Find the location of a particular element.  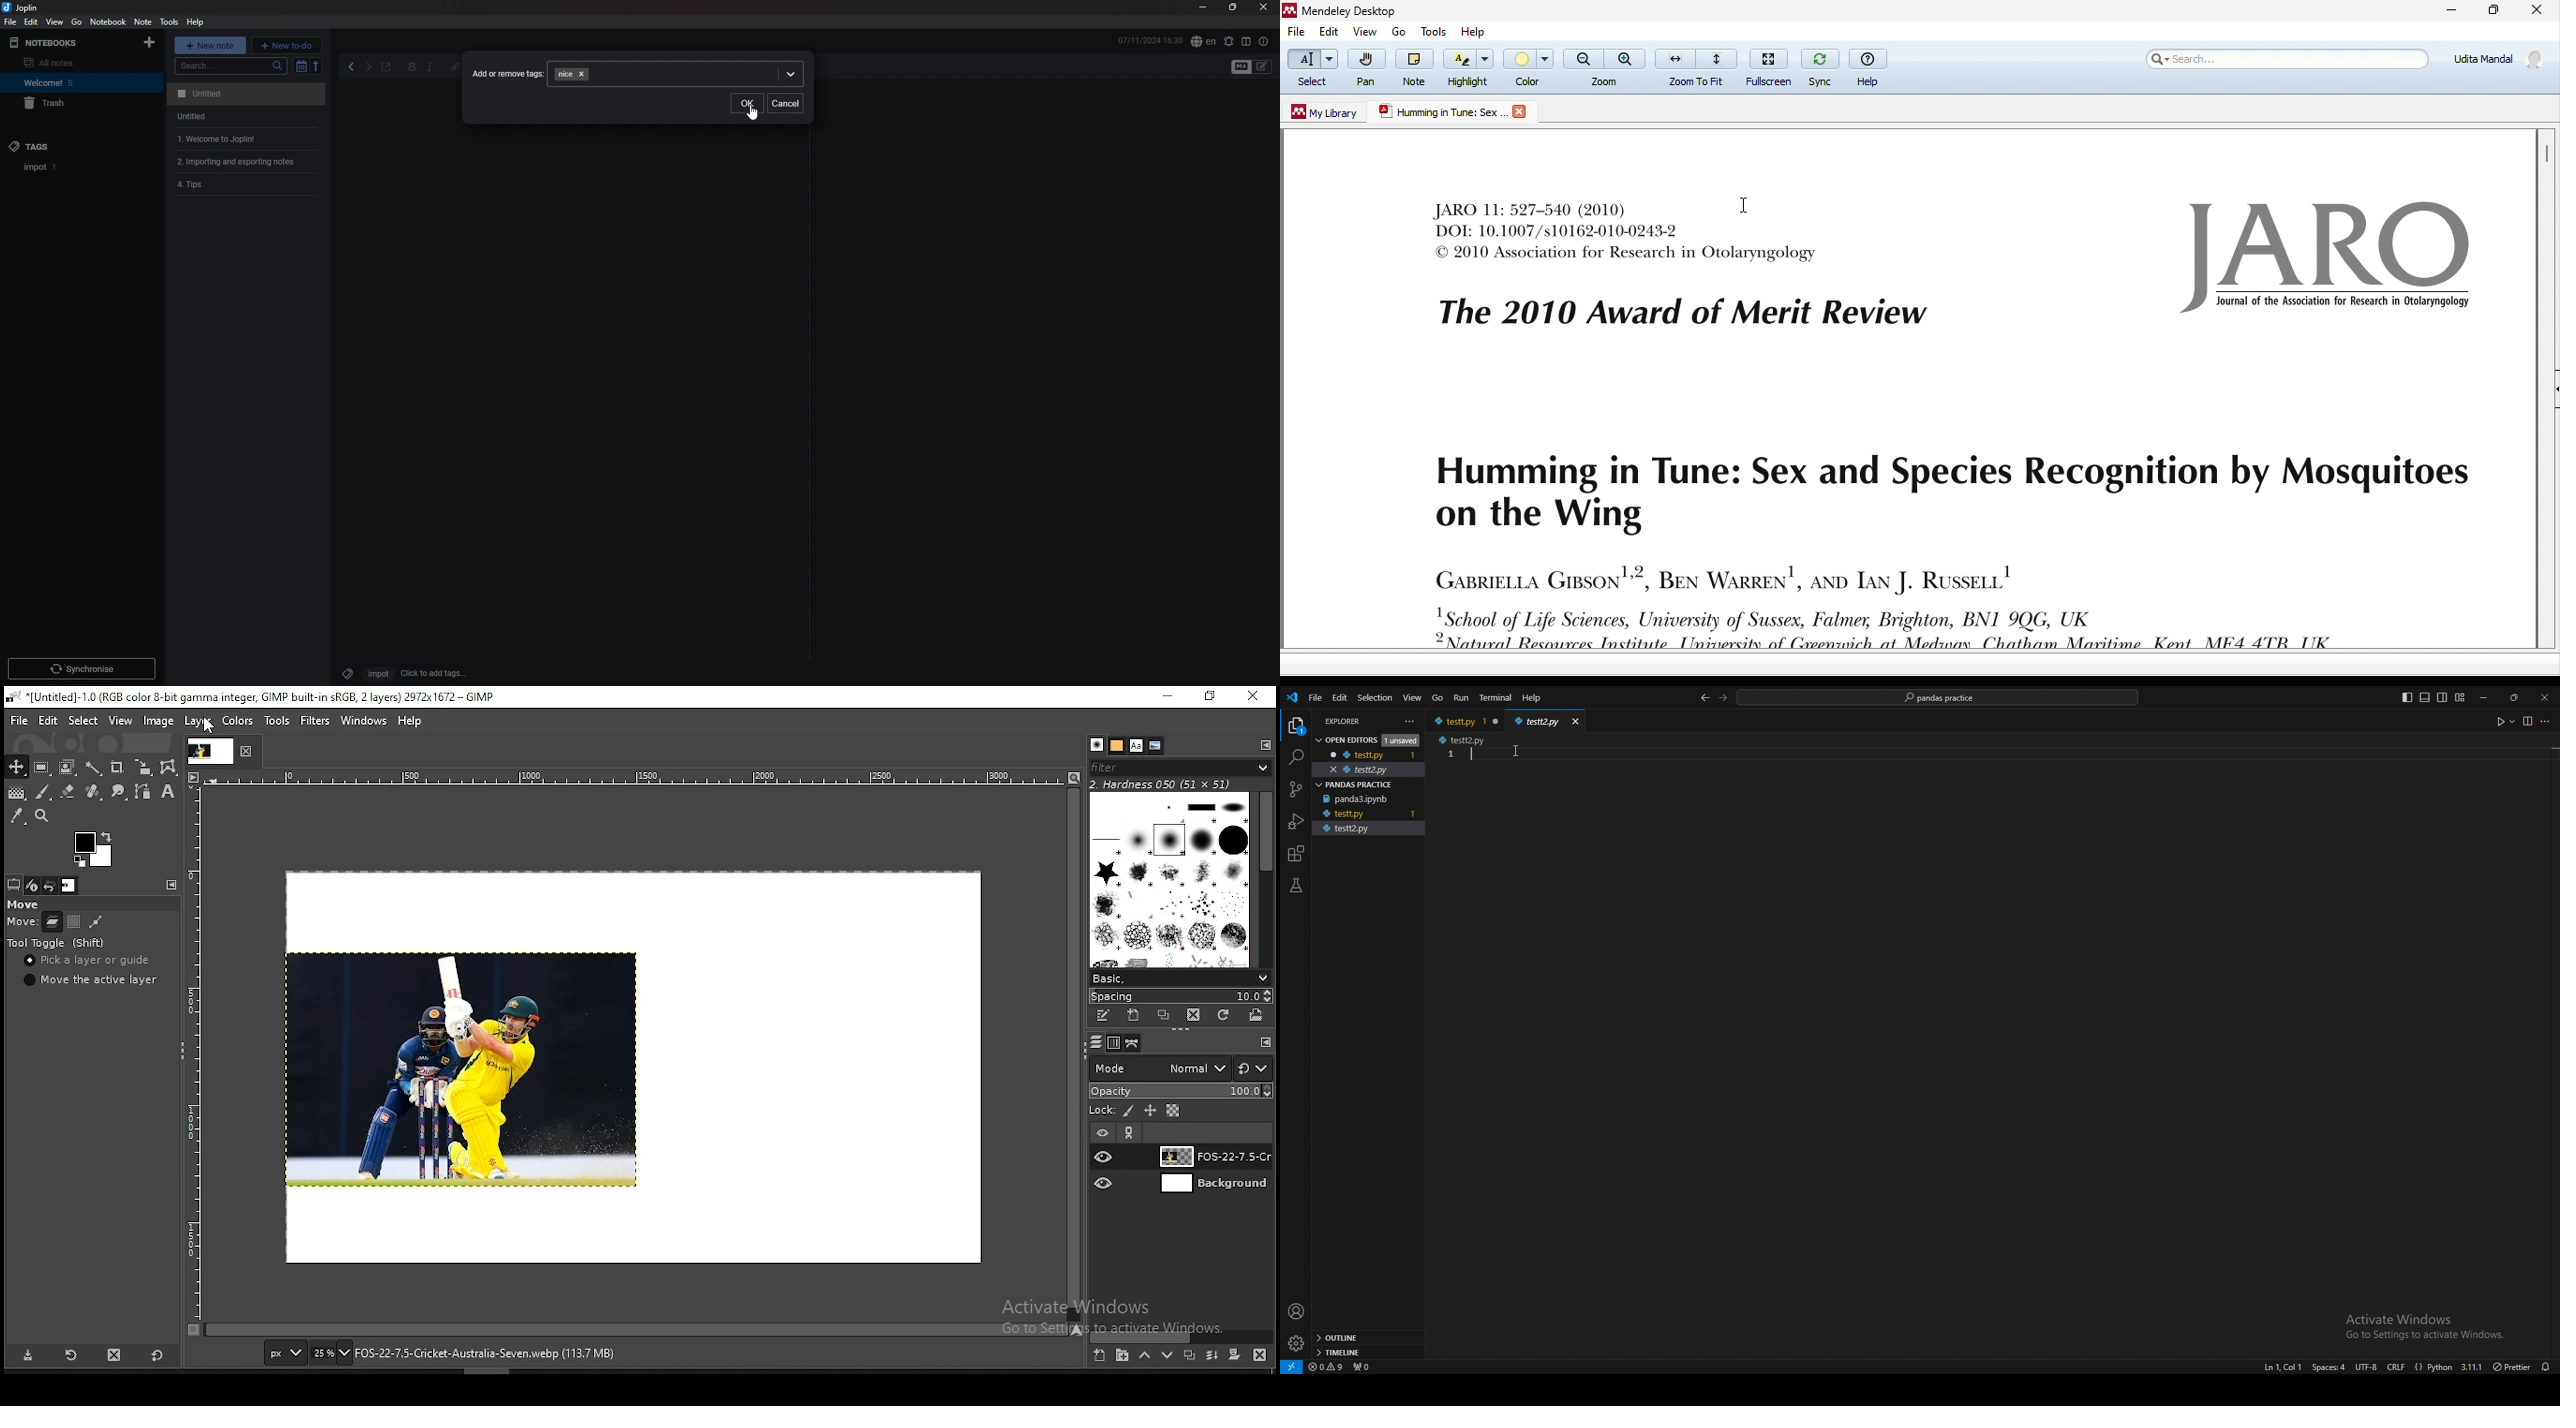

note is located at coordinates (143, 21).